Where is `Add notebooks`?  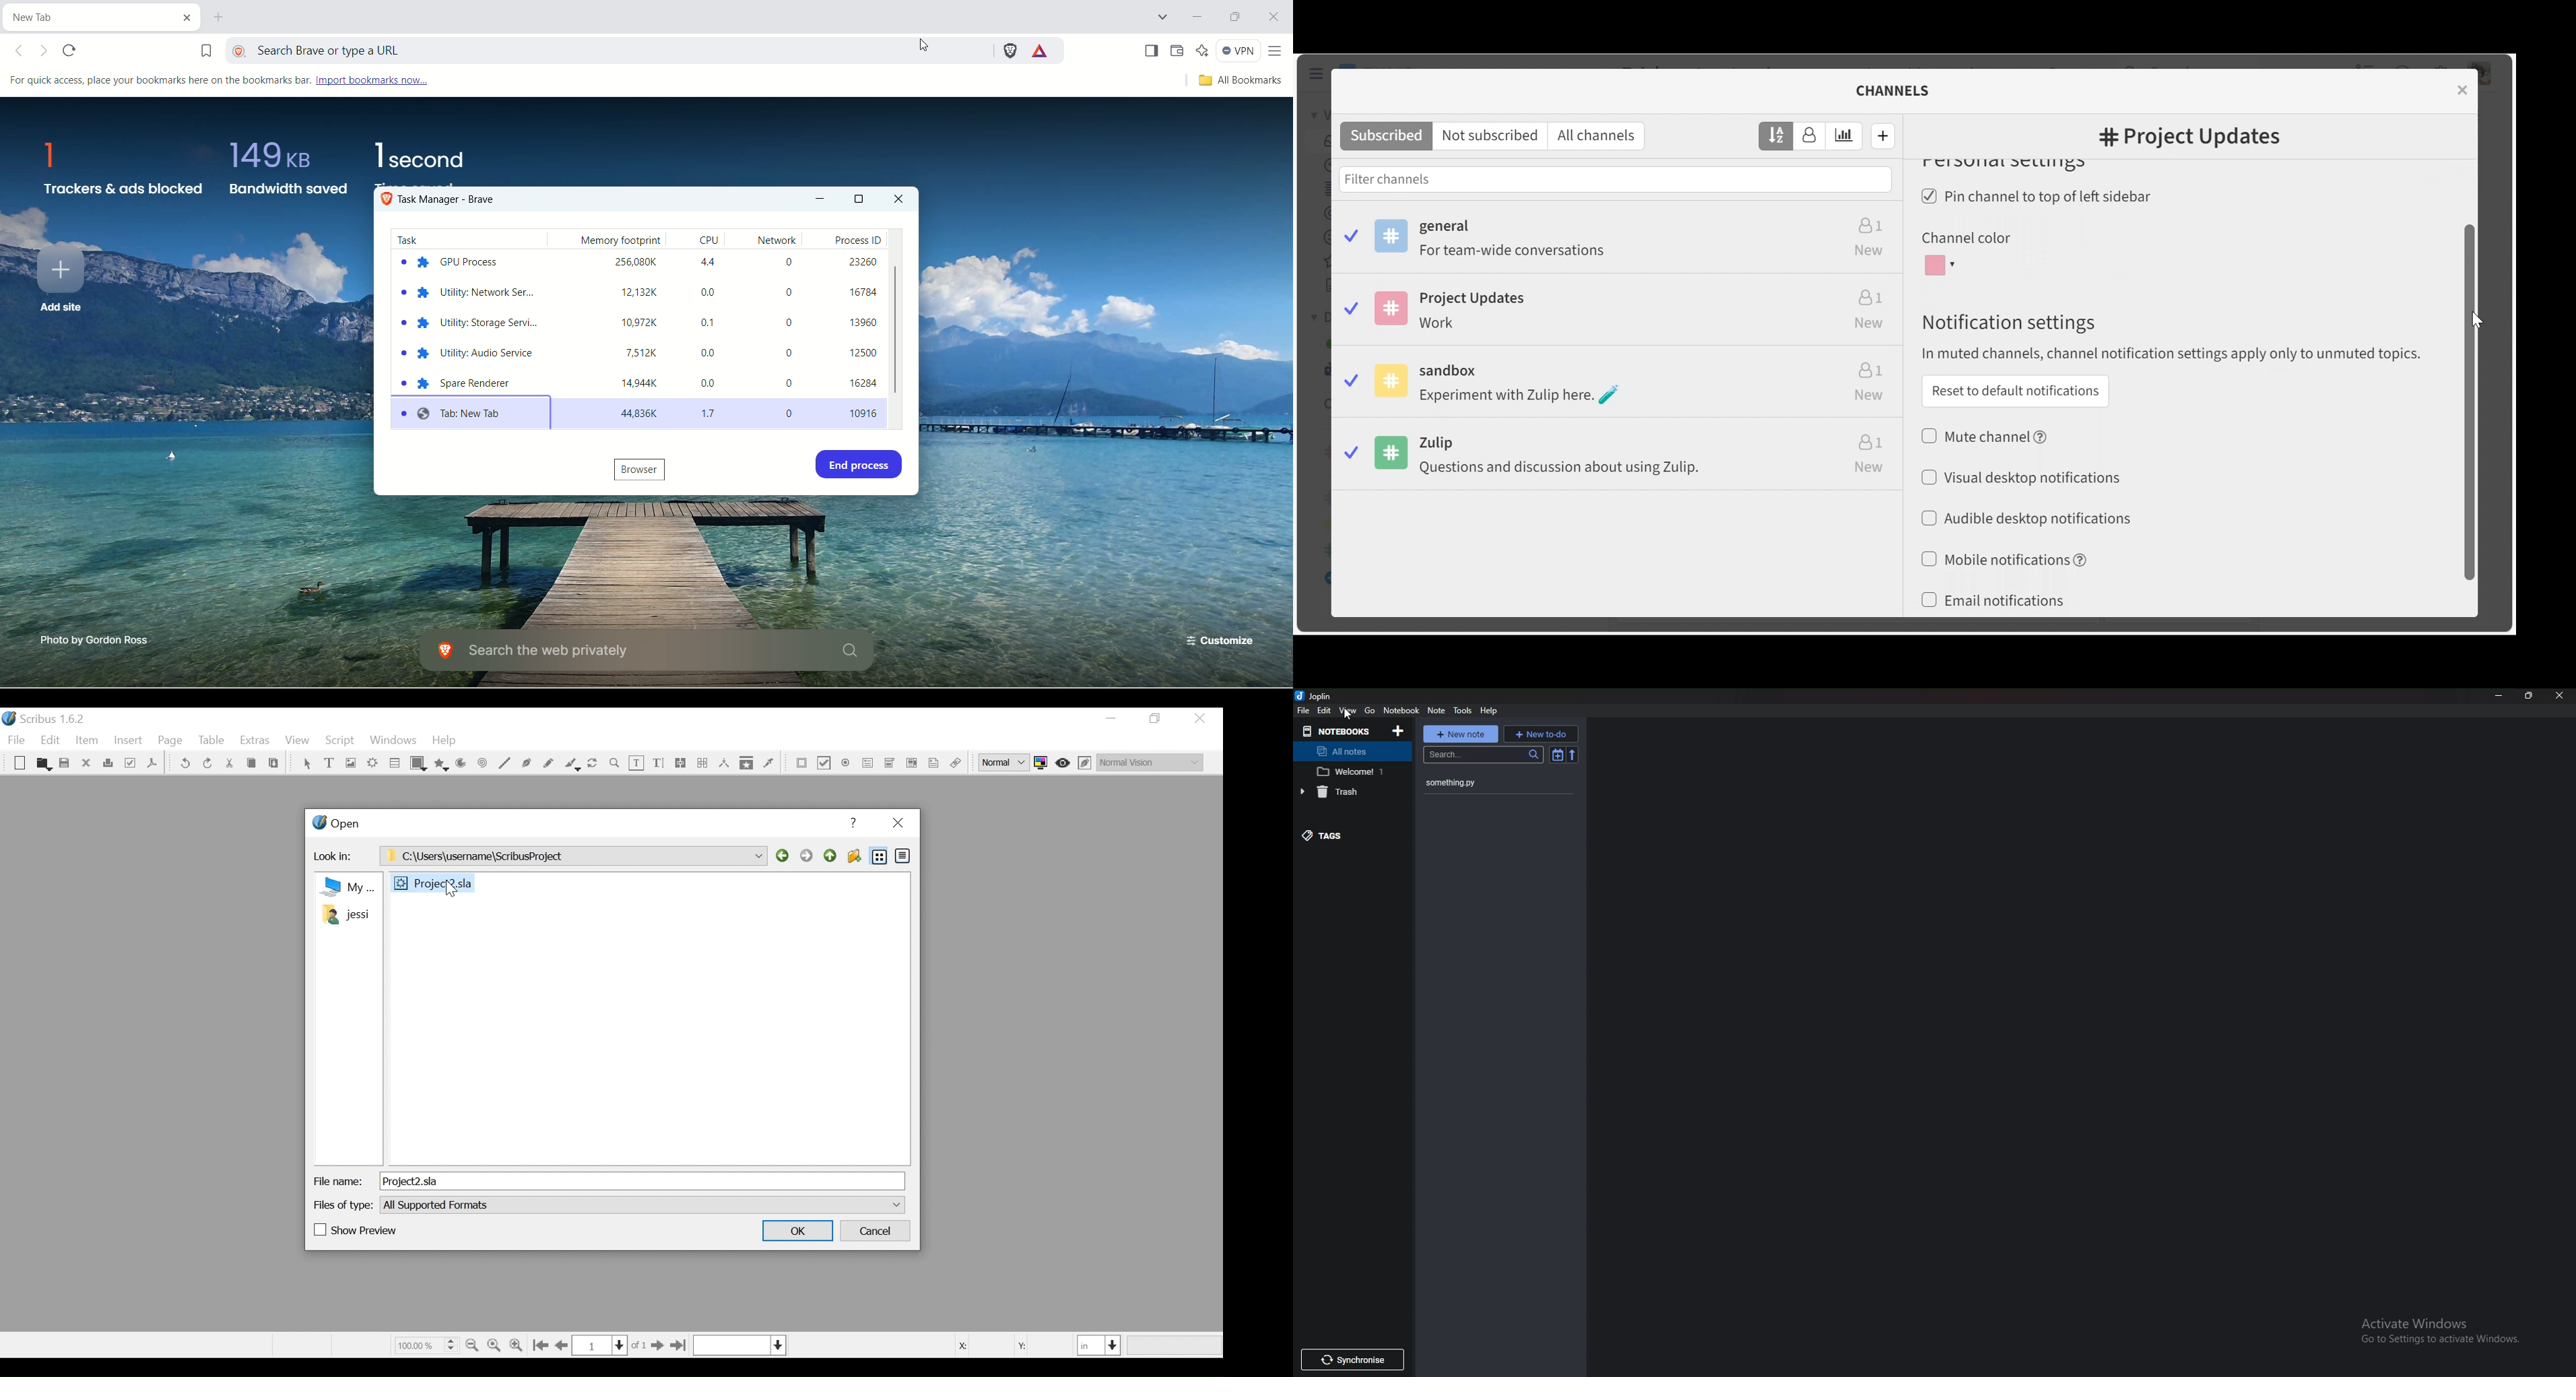 Add notebooks is located at coordinates (1398, 731).